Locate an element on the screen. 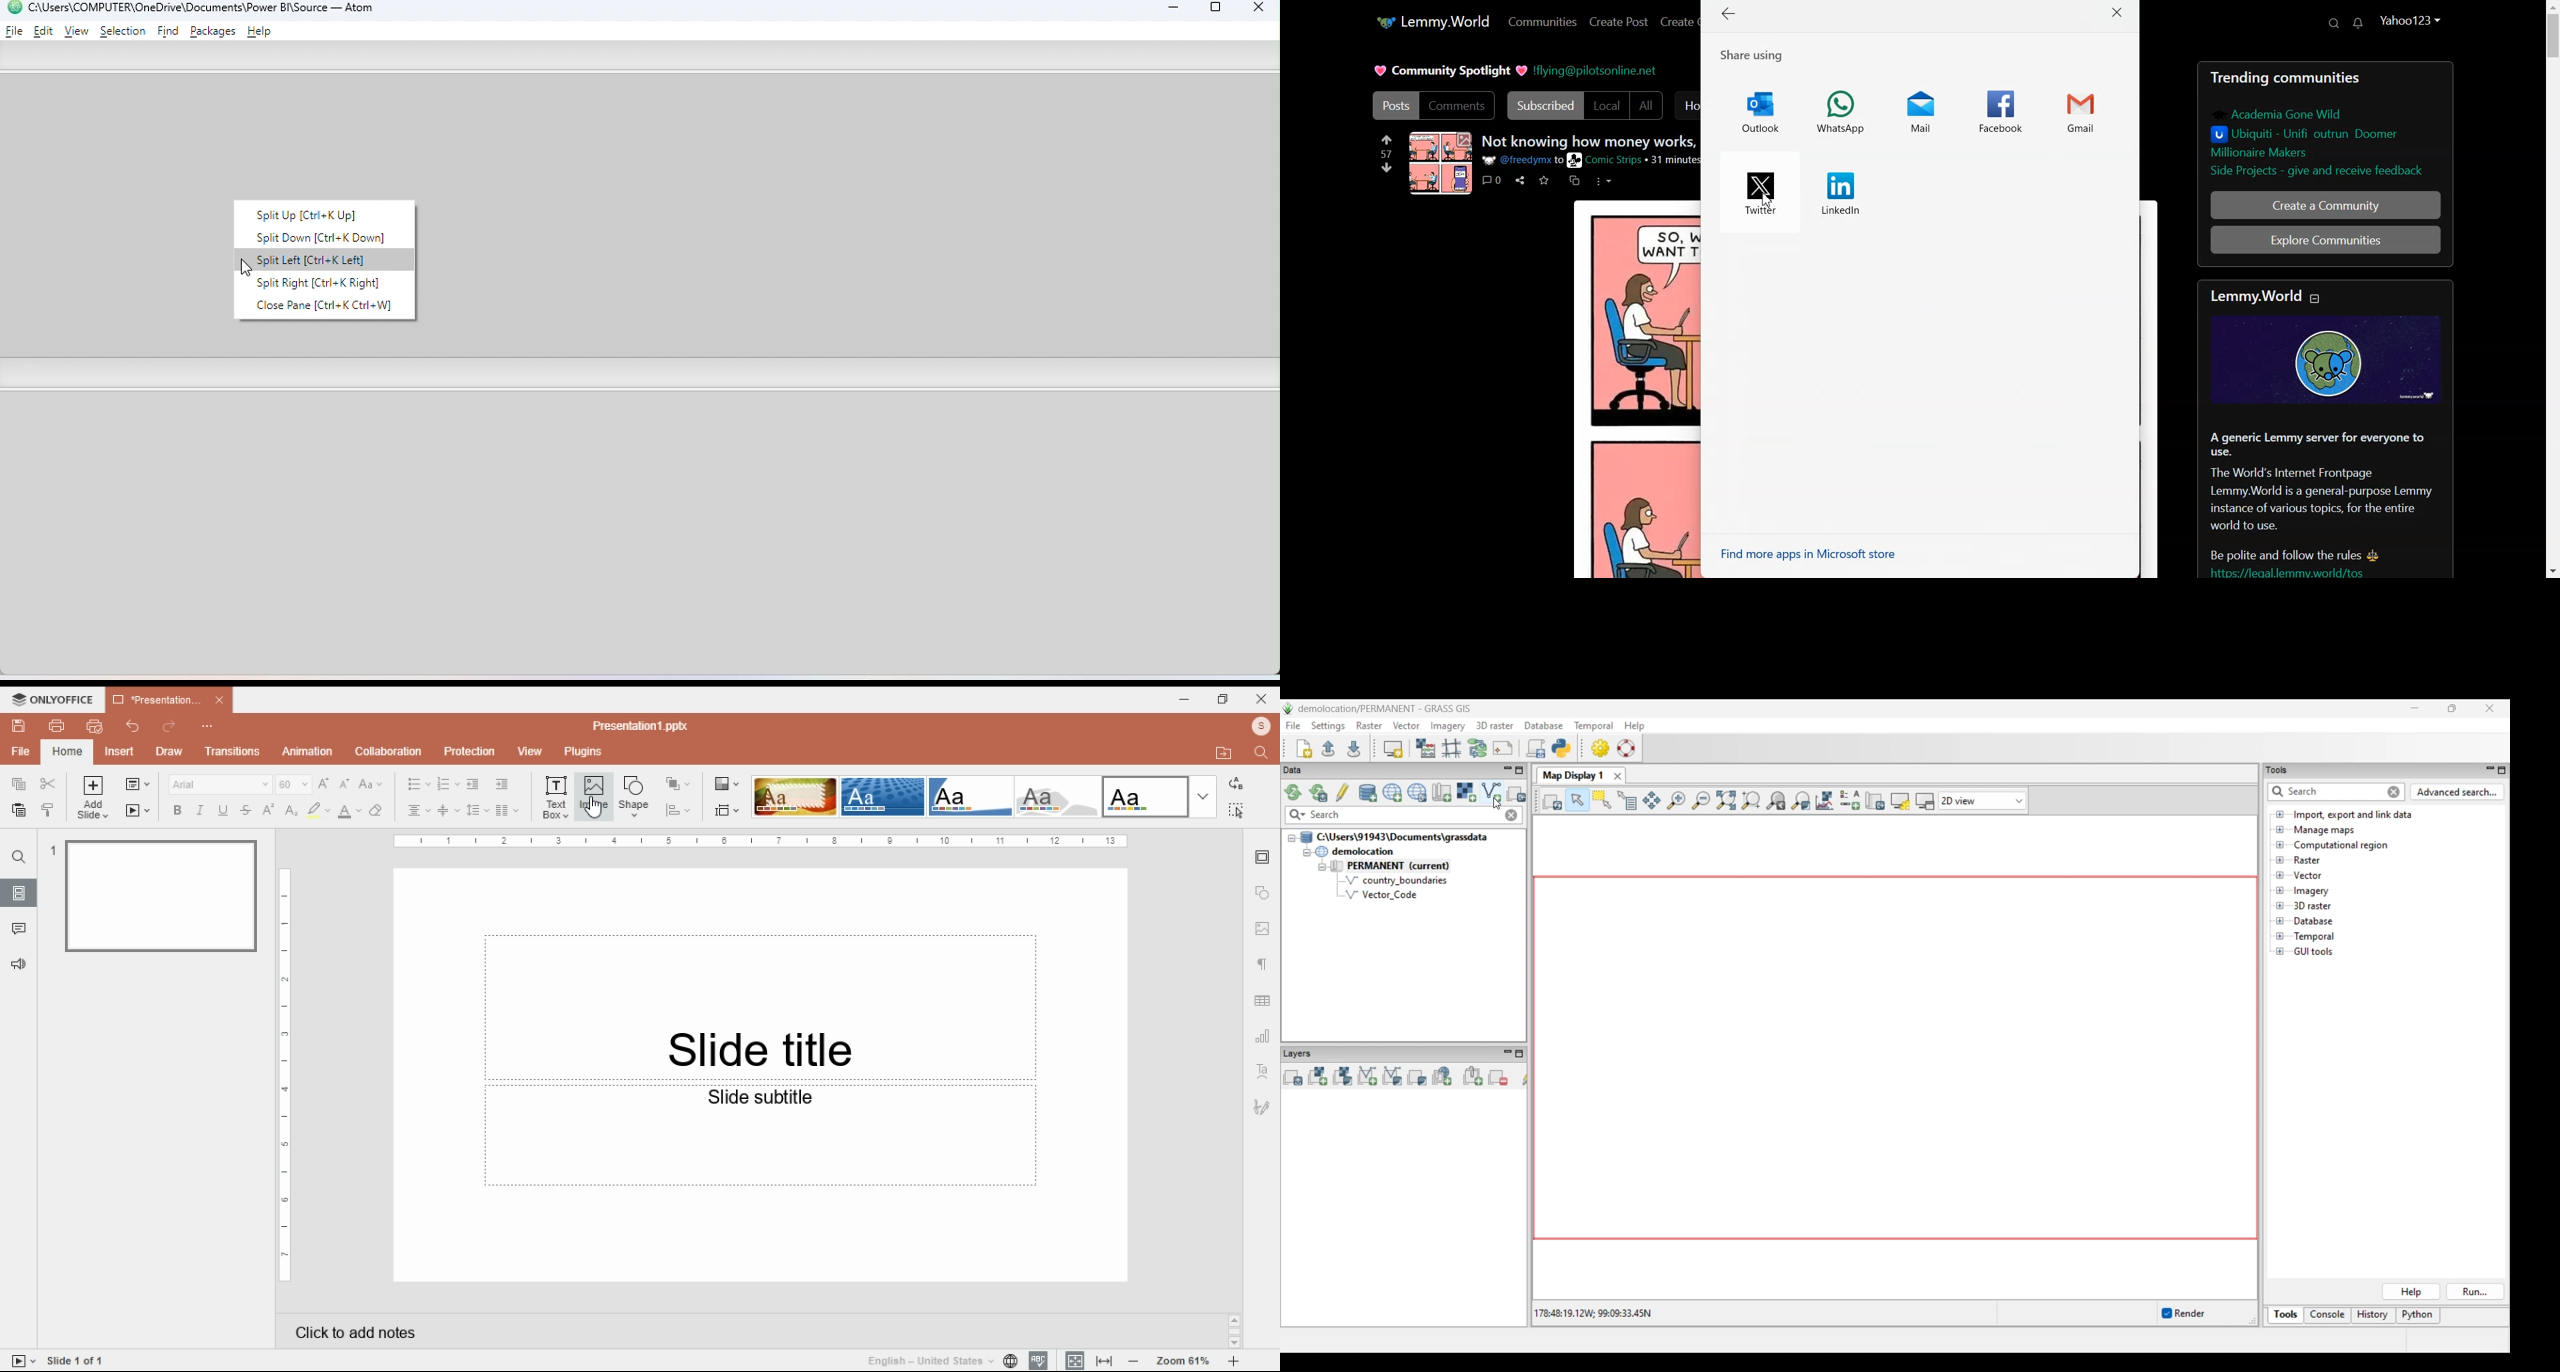 The image size is (2576, 1372). Posts is located at coordinates (2325, 123).